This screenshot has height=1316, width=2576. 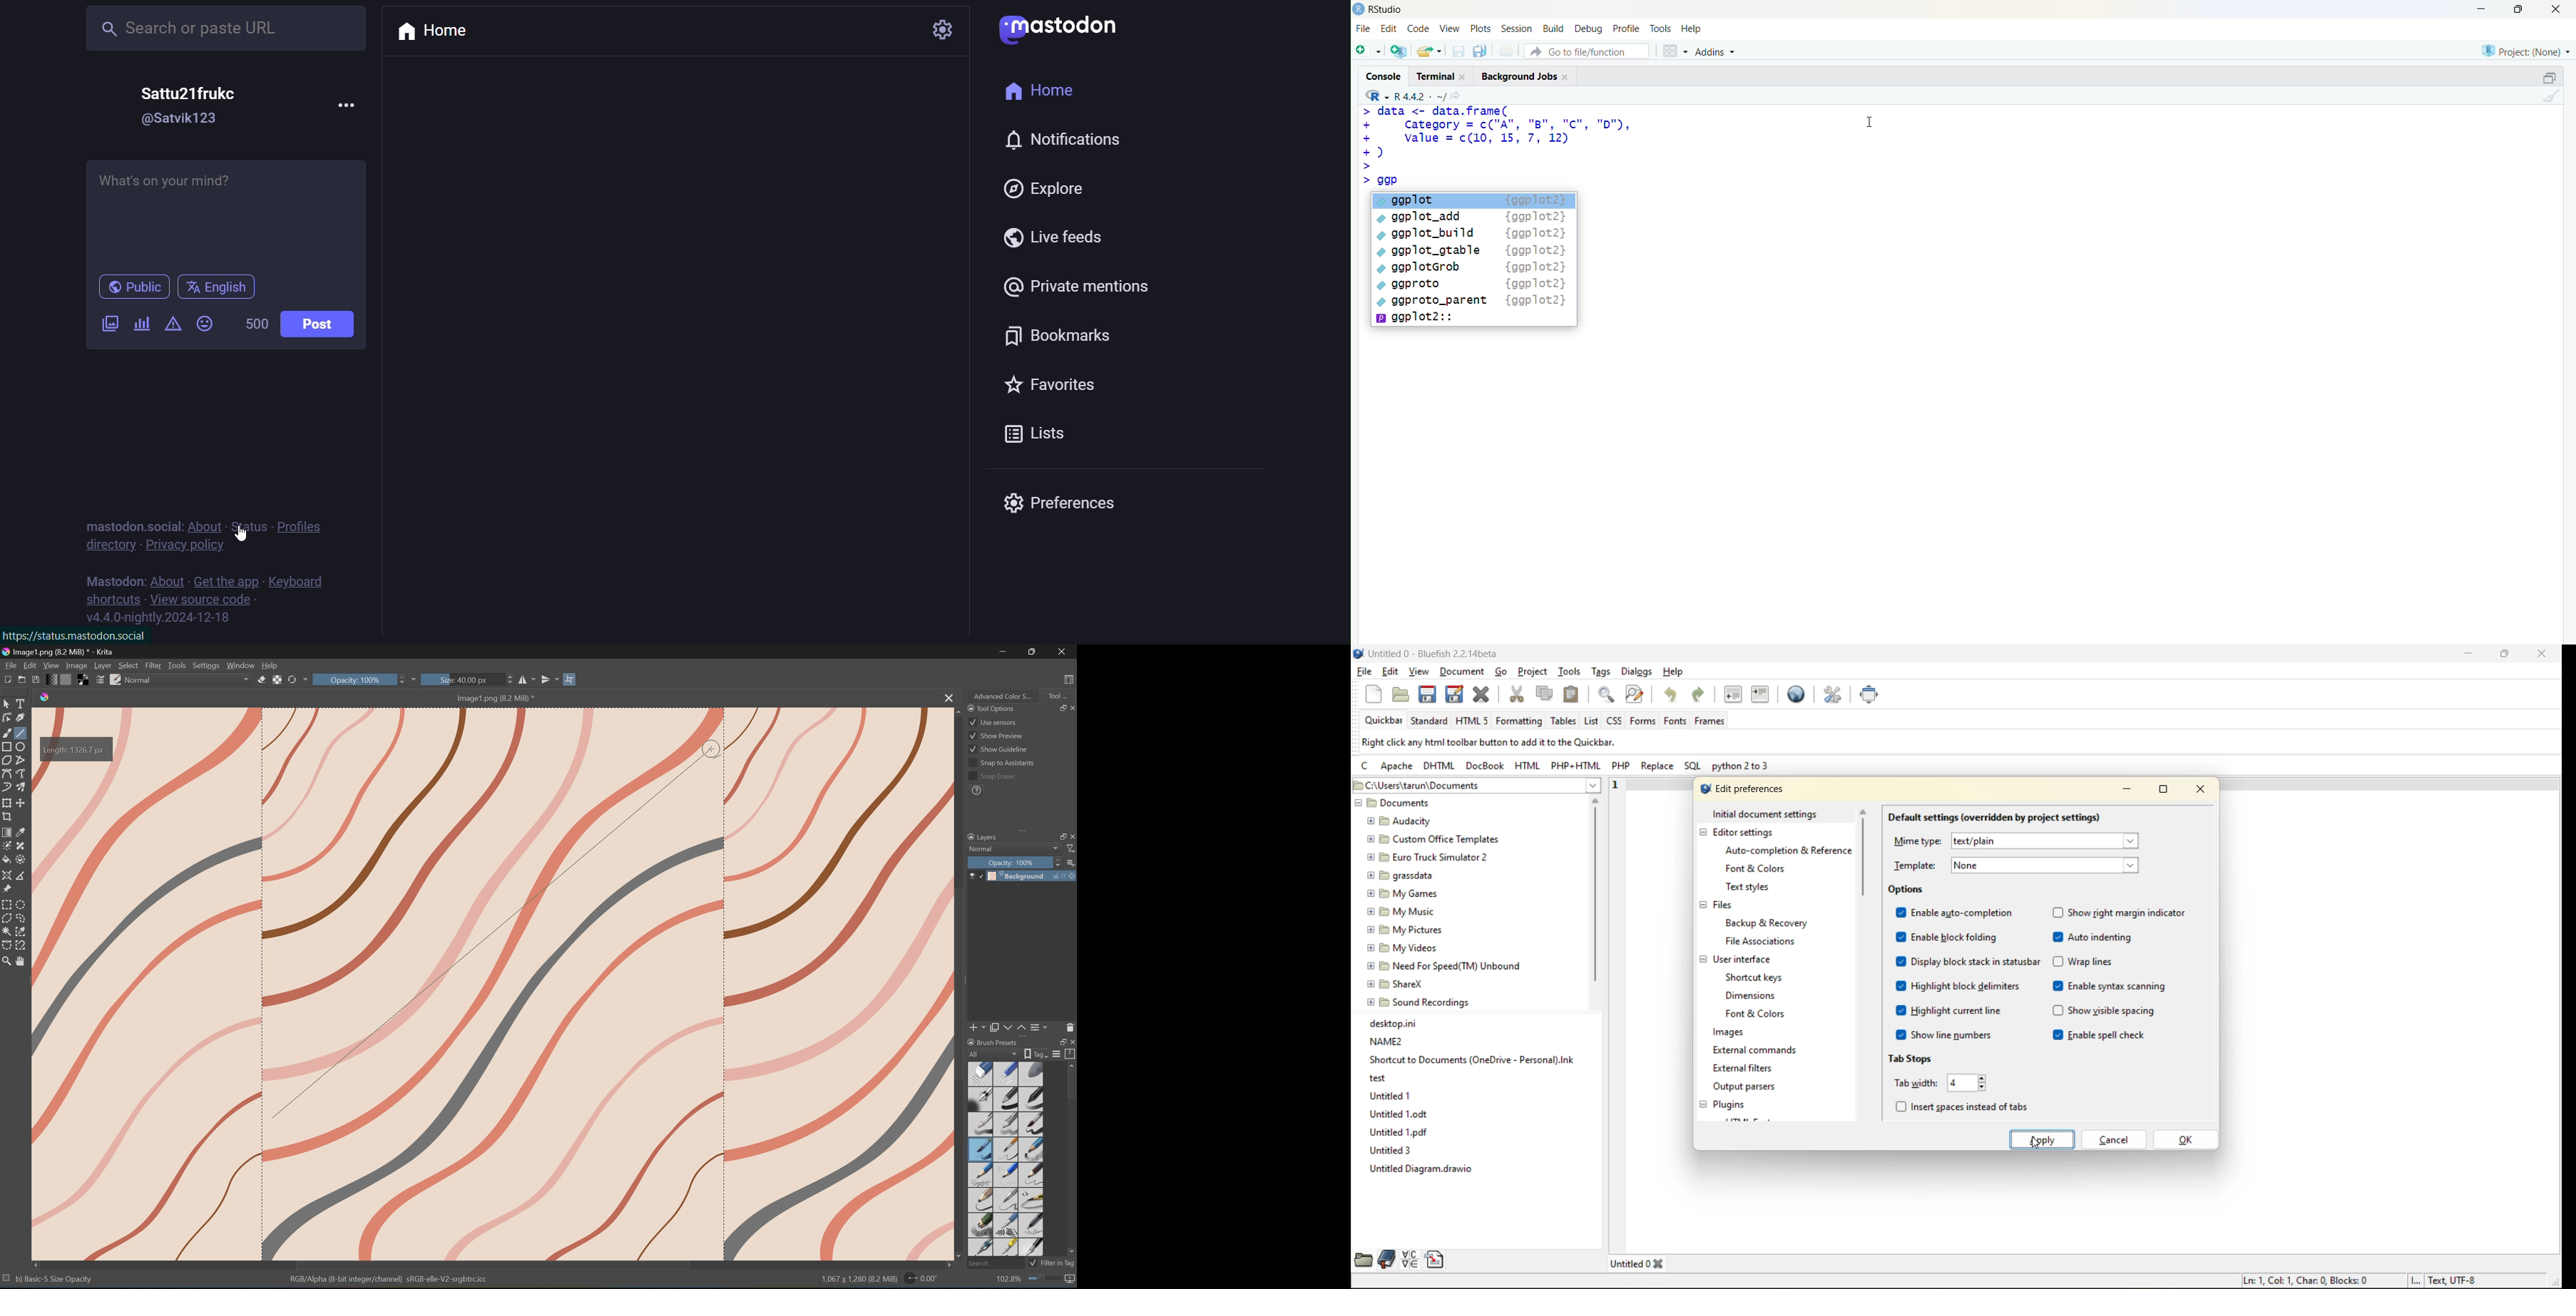 What do you see at coordinates (7, 802) in the screenshot?
I see `Transform the layer or selection` at bounding box center [7, 802].